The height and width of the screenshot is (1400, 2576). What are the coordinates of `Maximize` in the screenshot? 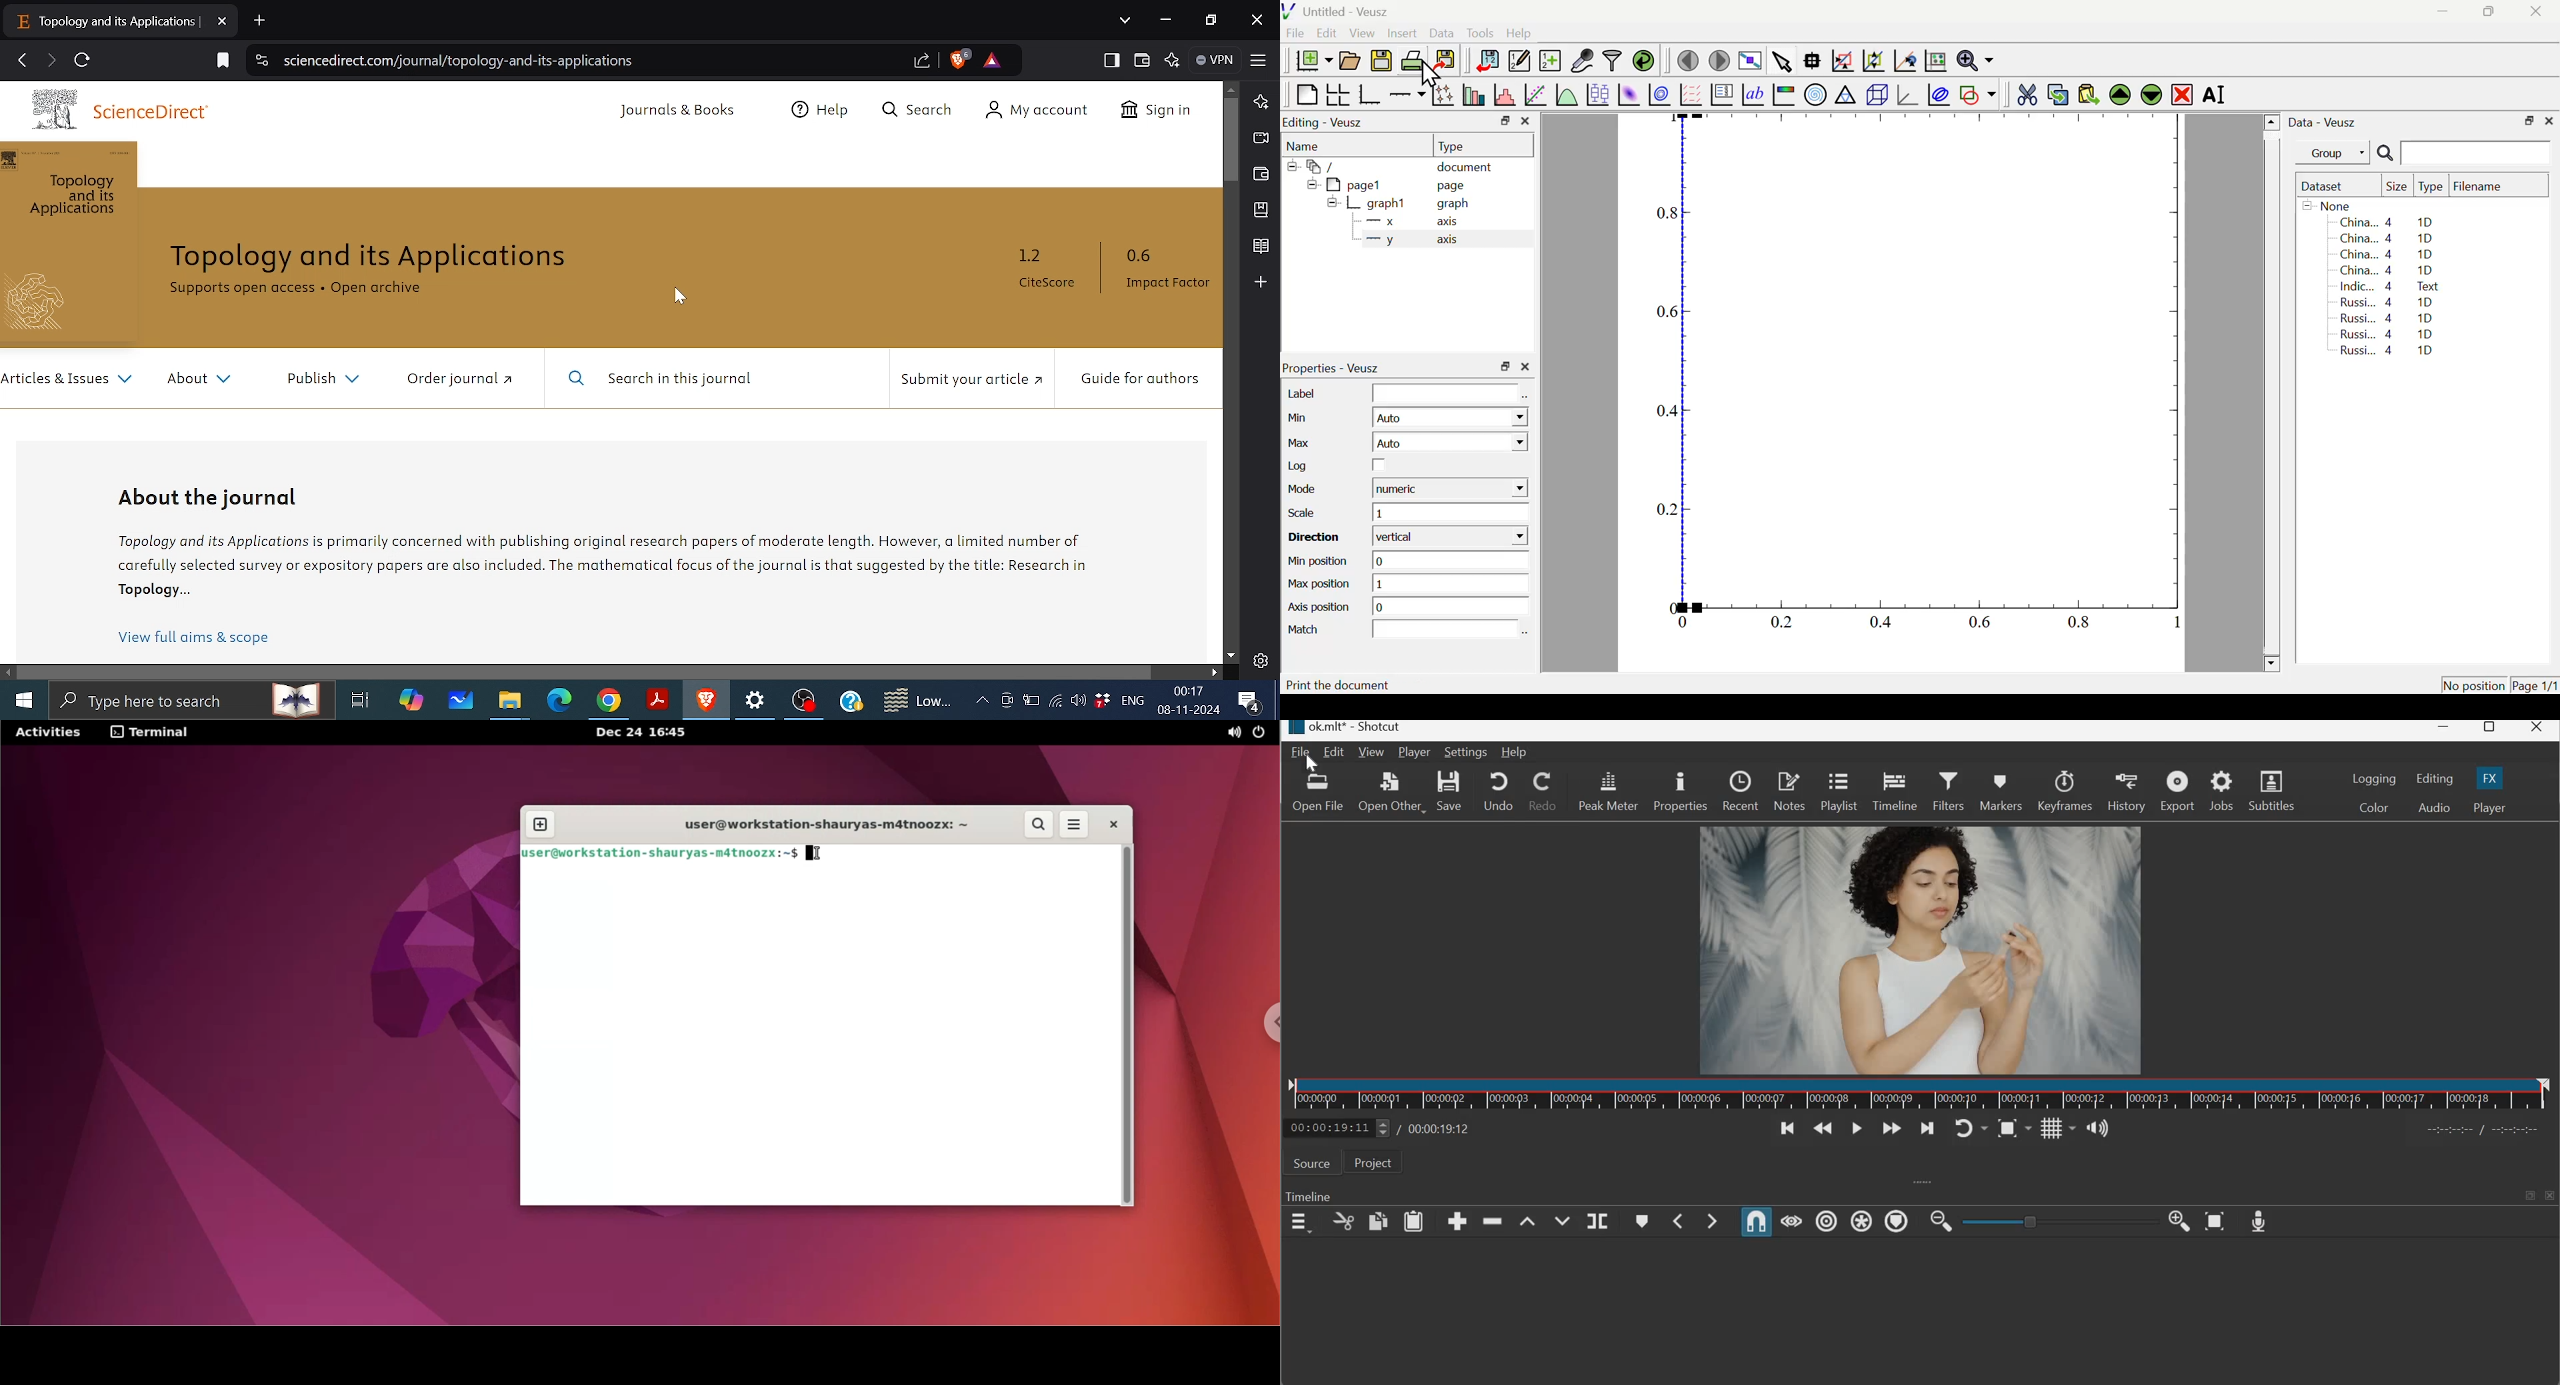 It's located at (2490, 729).